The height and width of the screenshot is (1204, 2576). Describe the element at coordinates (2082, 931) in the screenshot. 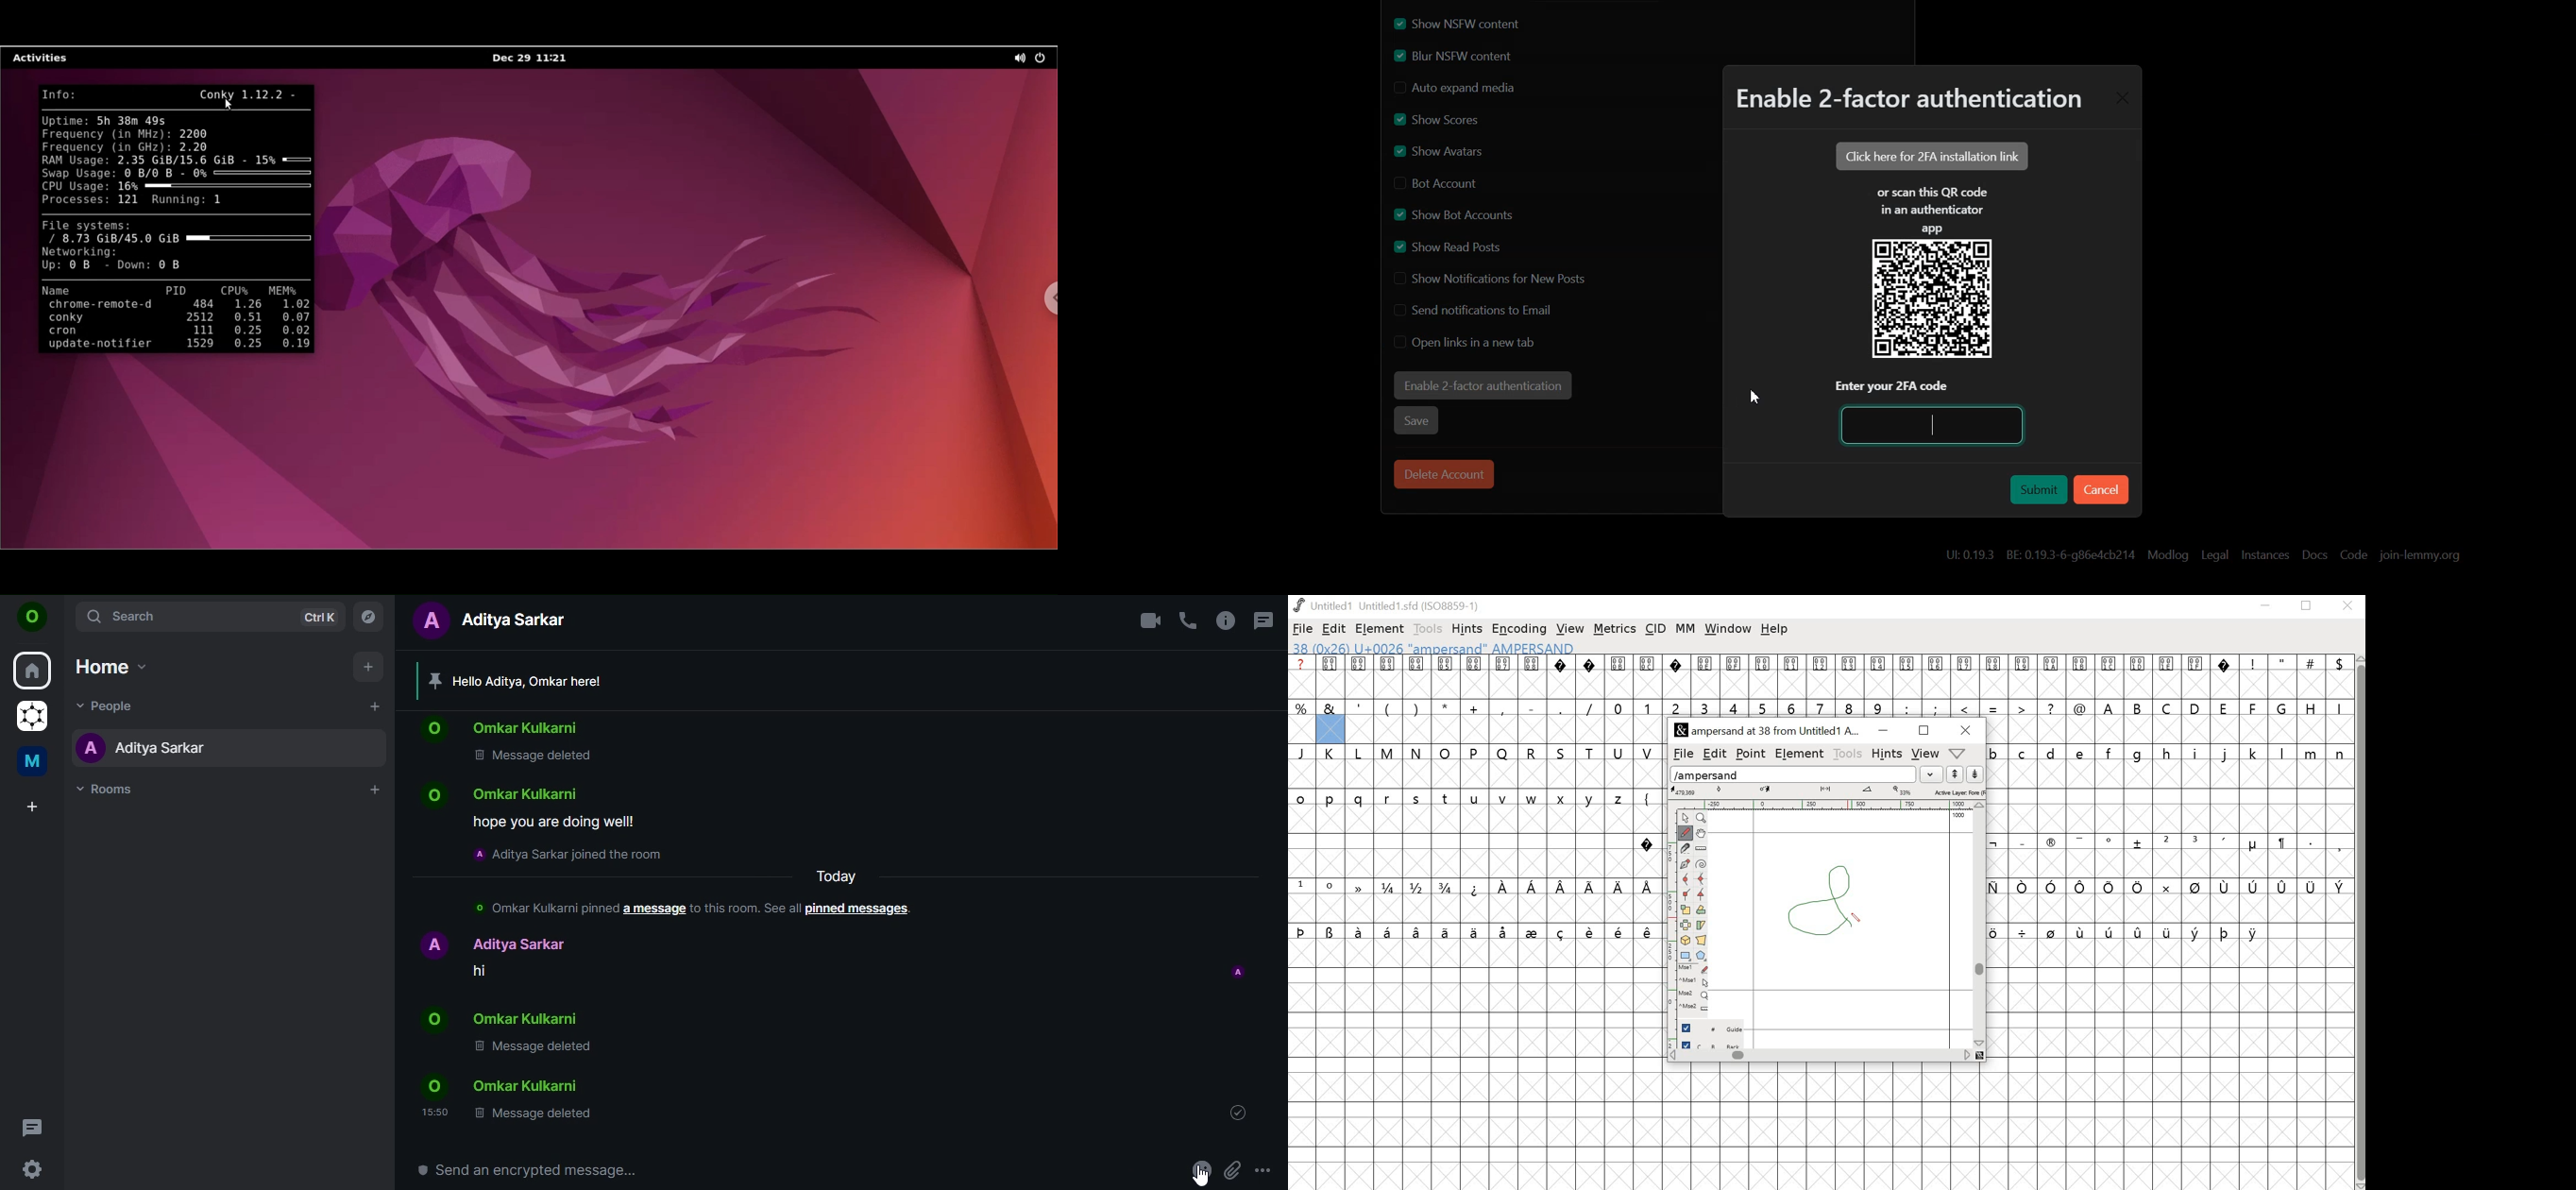

I see `symbol` at that location.